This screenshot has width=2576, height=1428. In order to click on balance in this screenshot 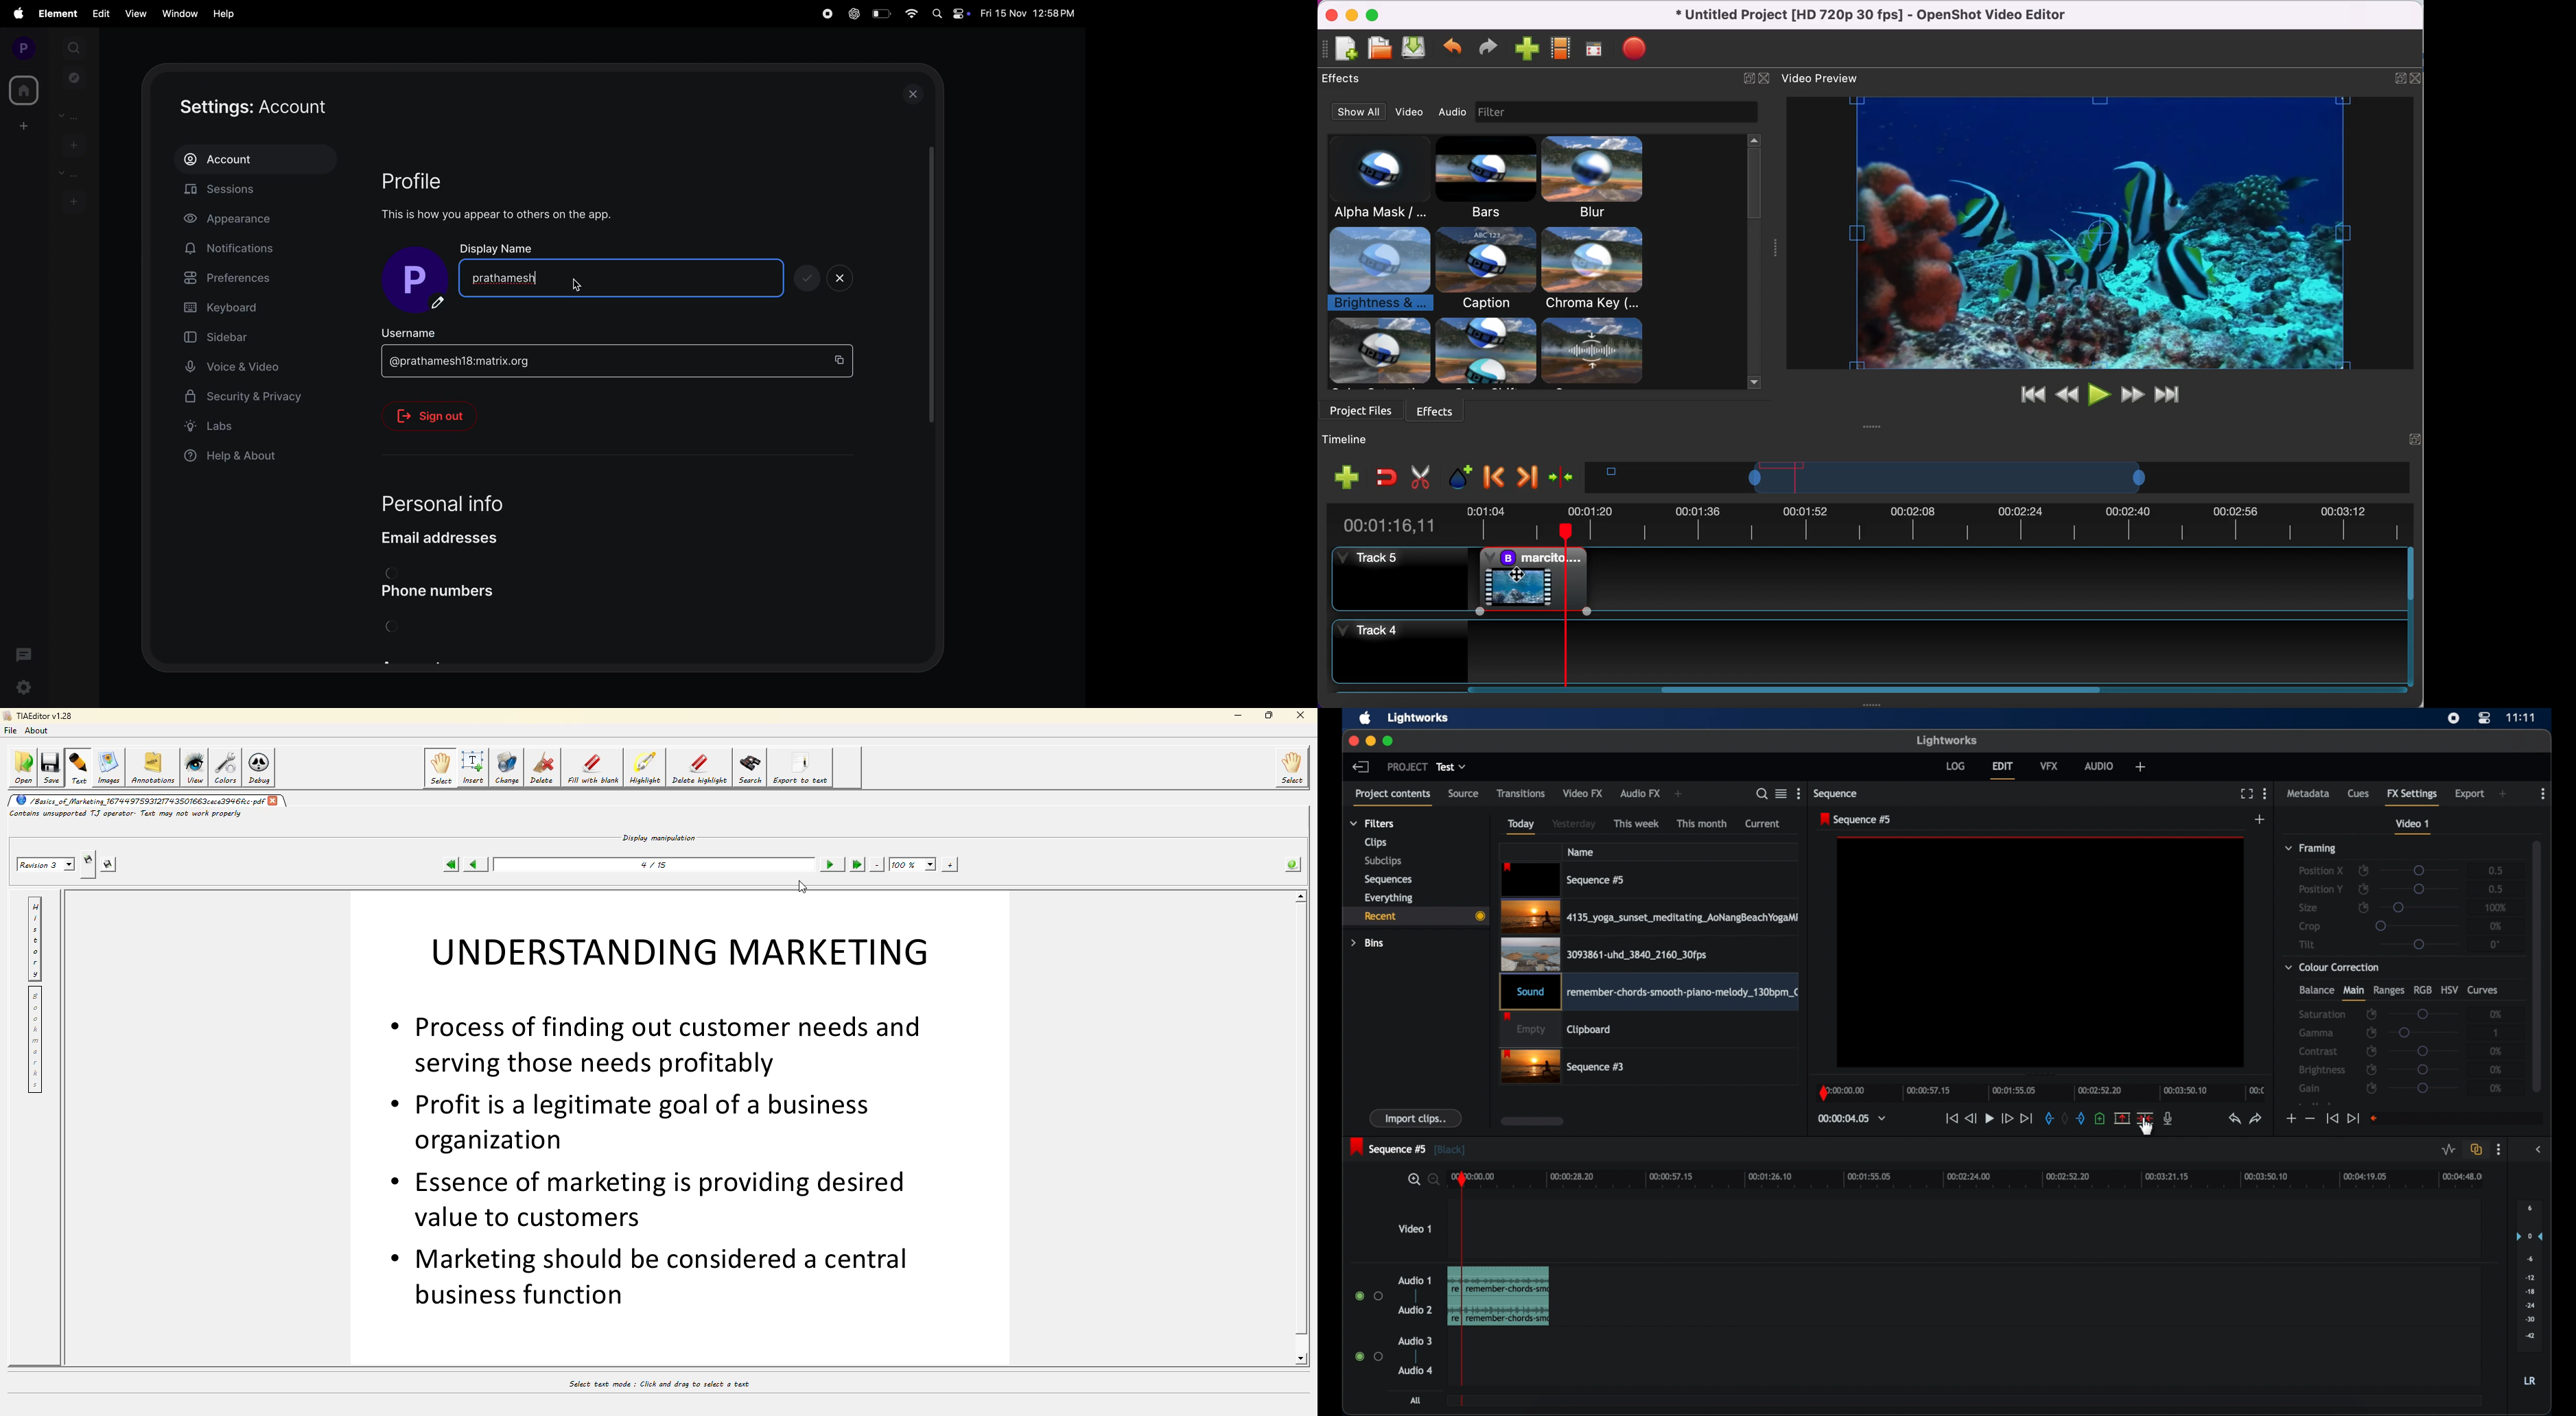, I will do `click(2316, 990)`.